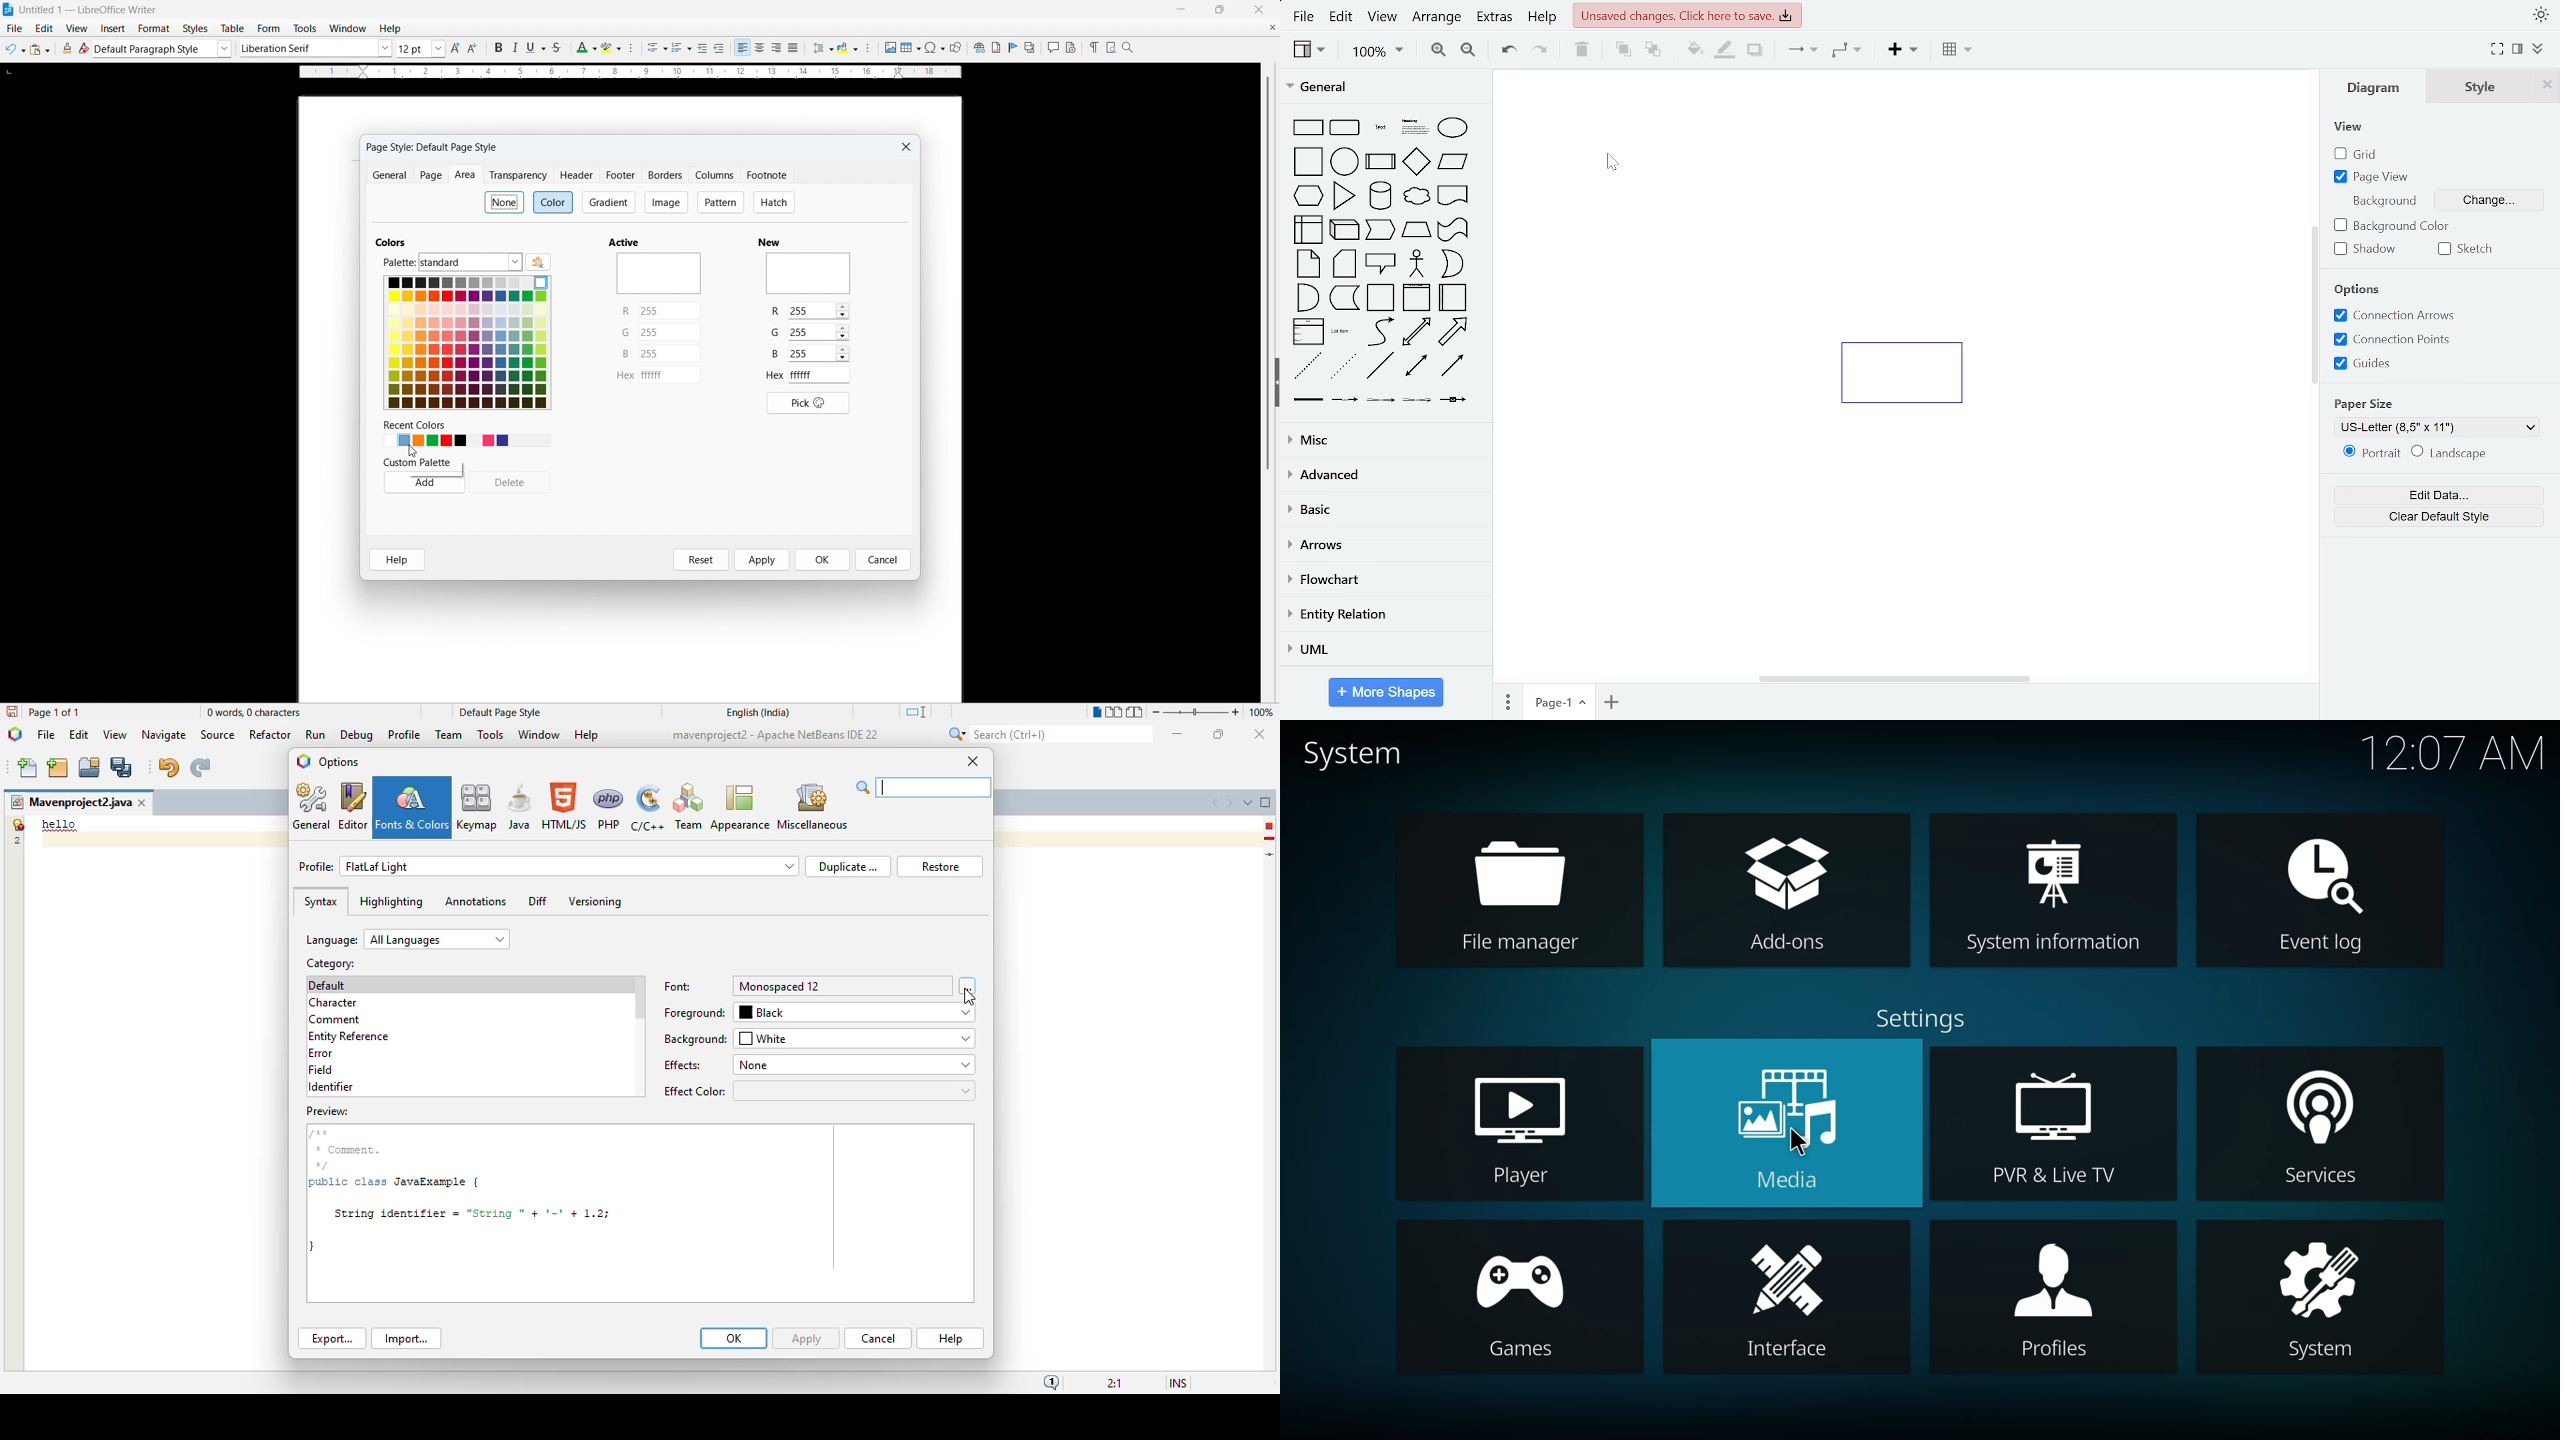 The height and width of the screenshot is (1456, 2576). What do you see at coordinates (399, 263) in the screenshot?
I see `palette` at bounding box center [399, 263].